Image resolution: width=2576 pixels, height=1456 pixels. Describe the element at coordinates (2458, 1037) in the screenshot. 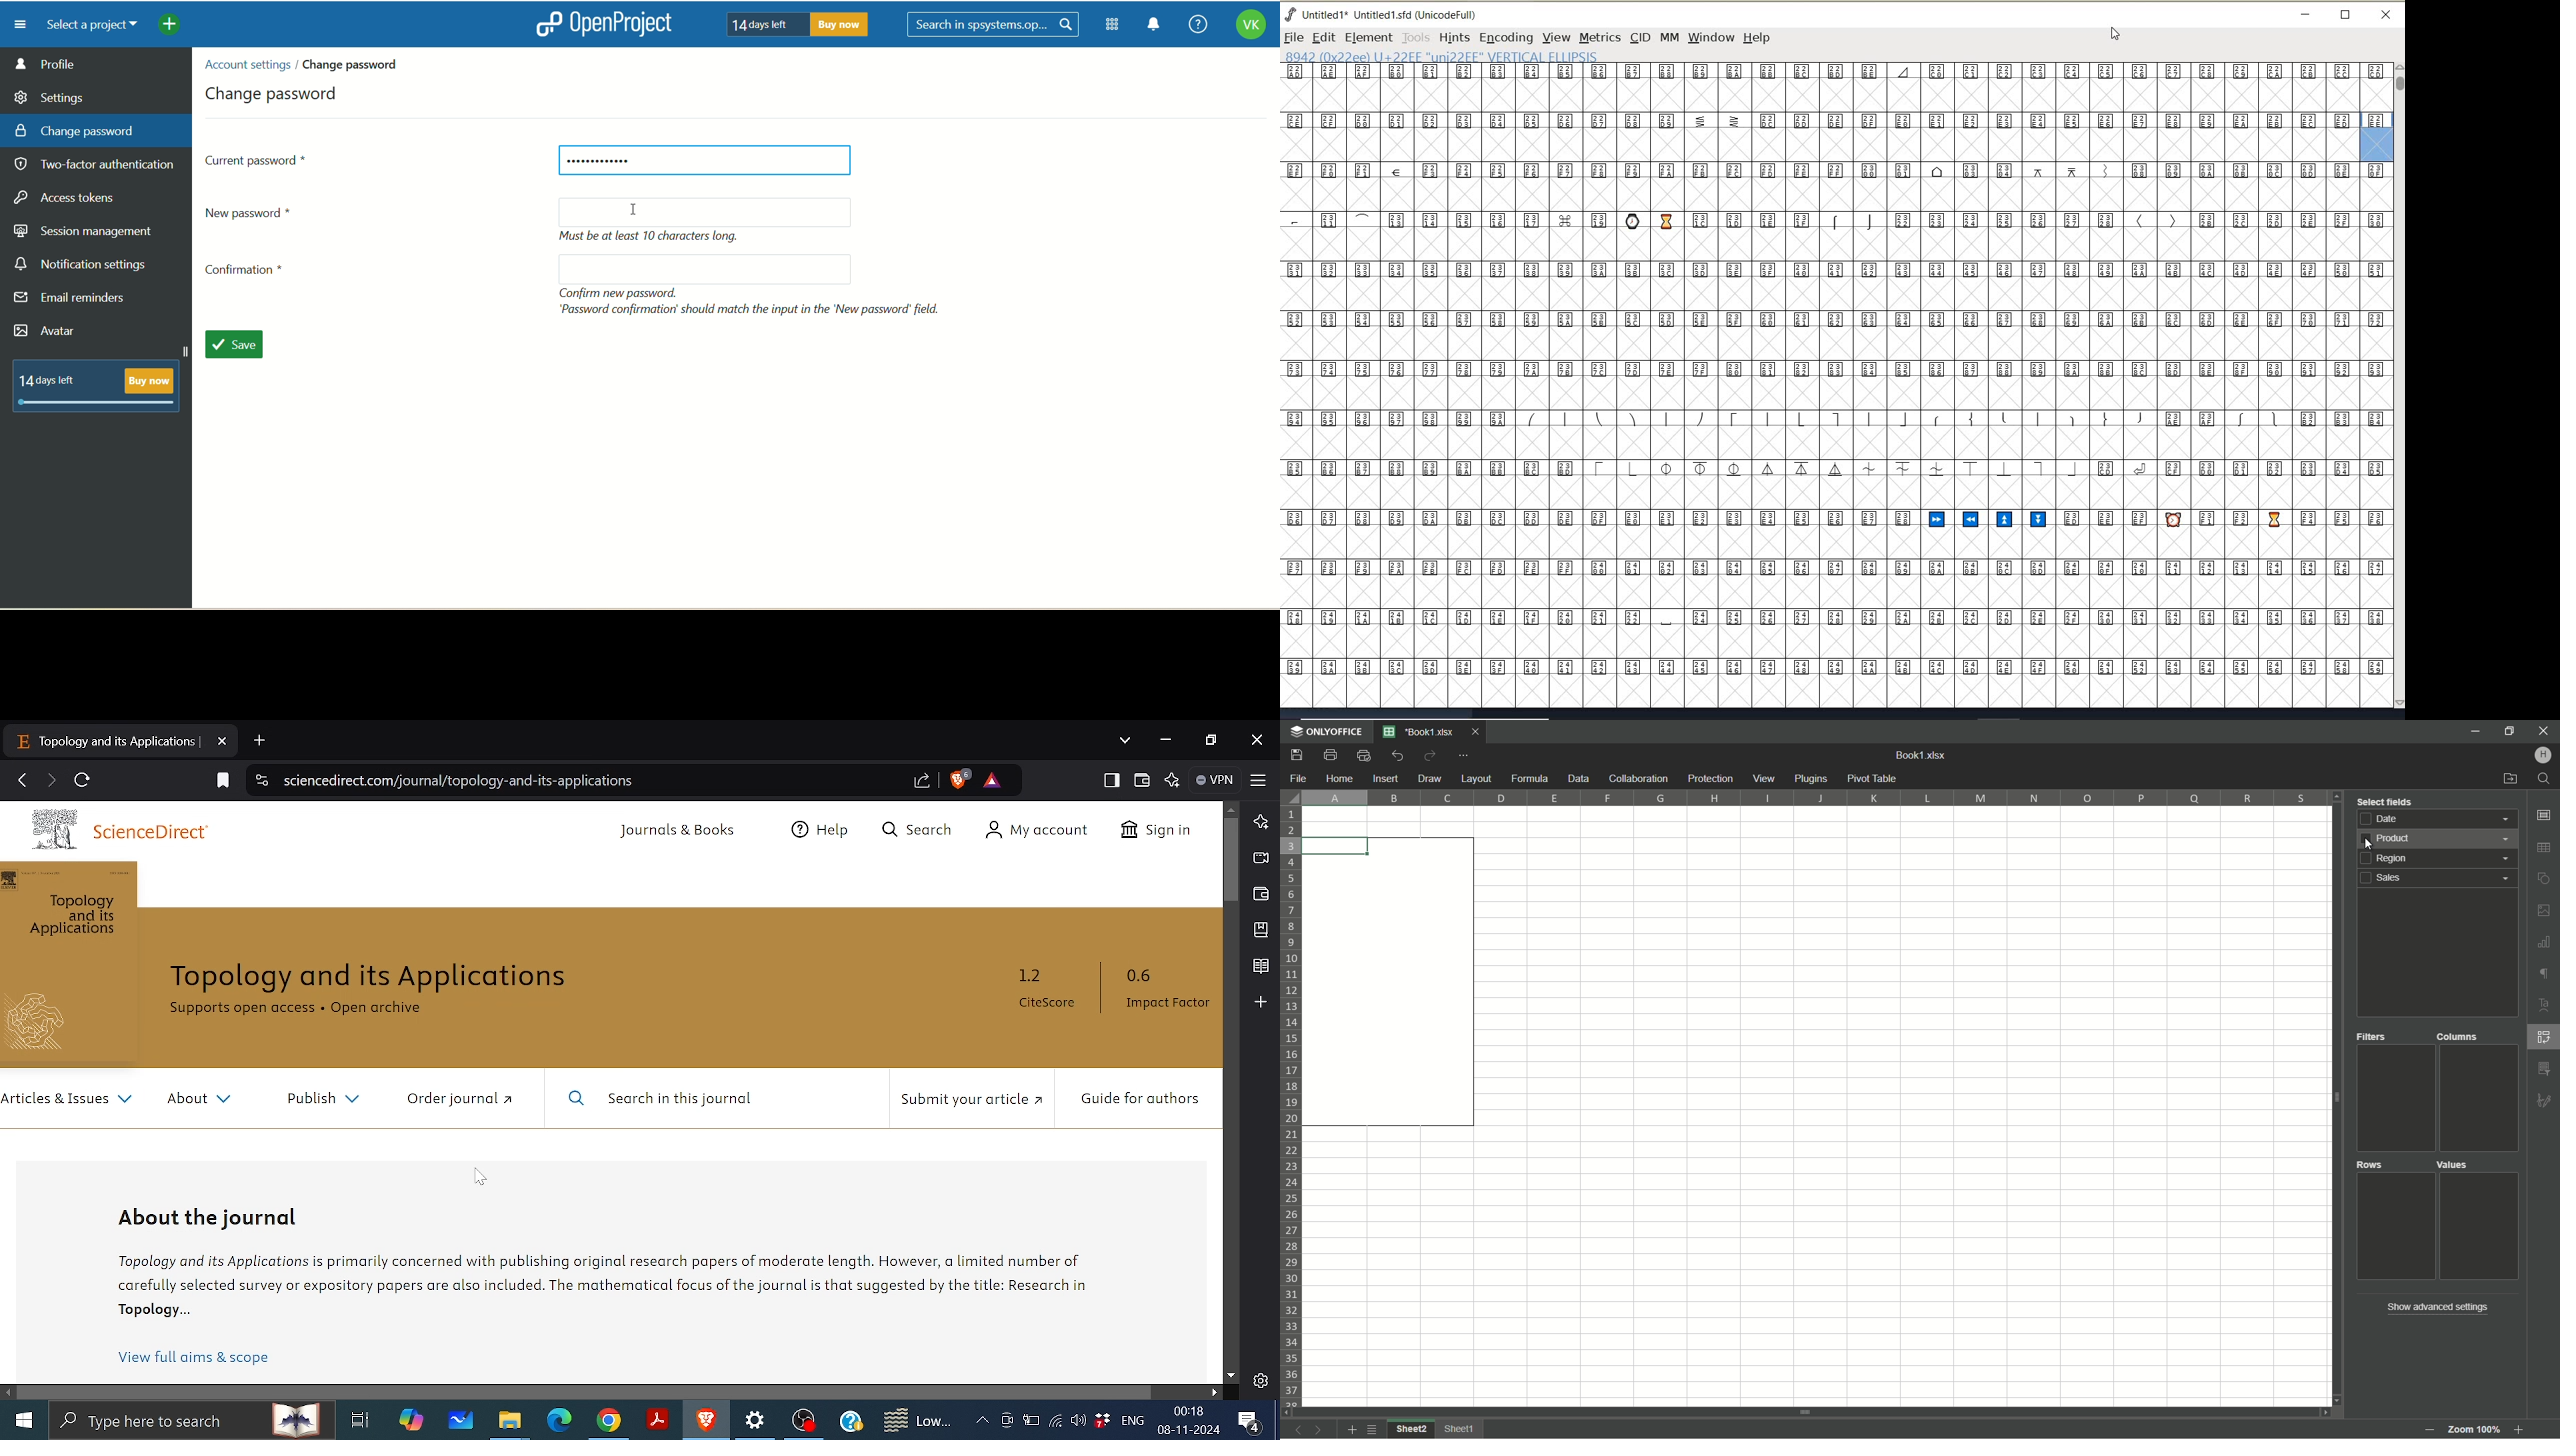

I see `Columns` at that location.